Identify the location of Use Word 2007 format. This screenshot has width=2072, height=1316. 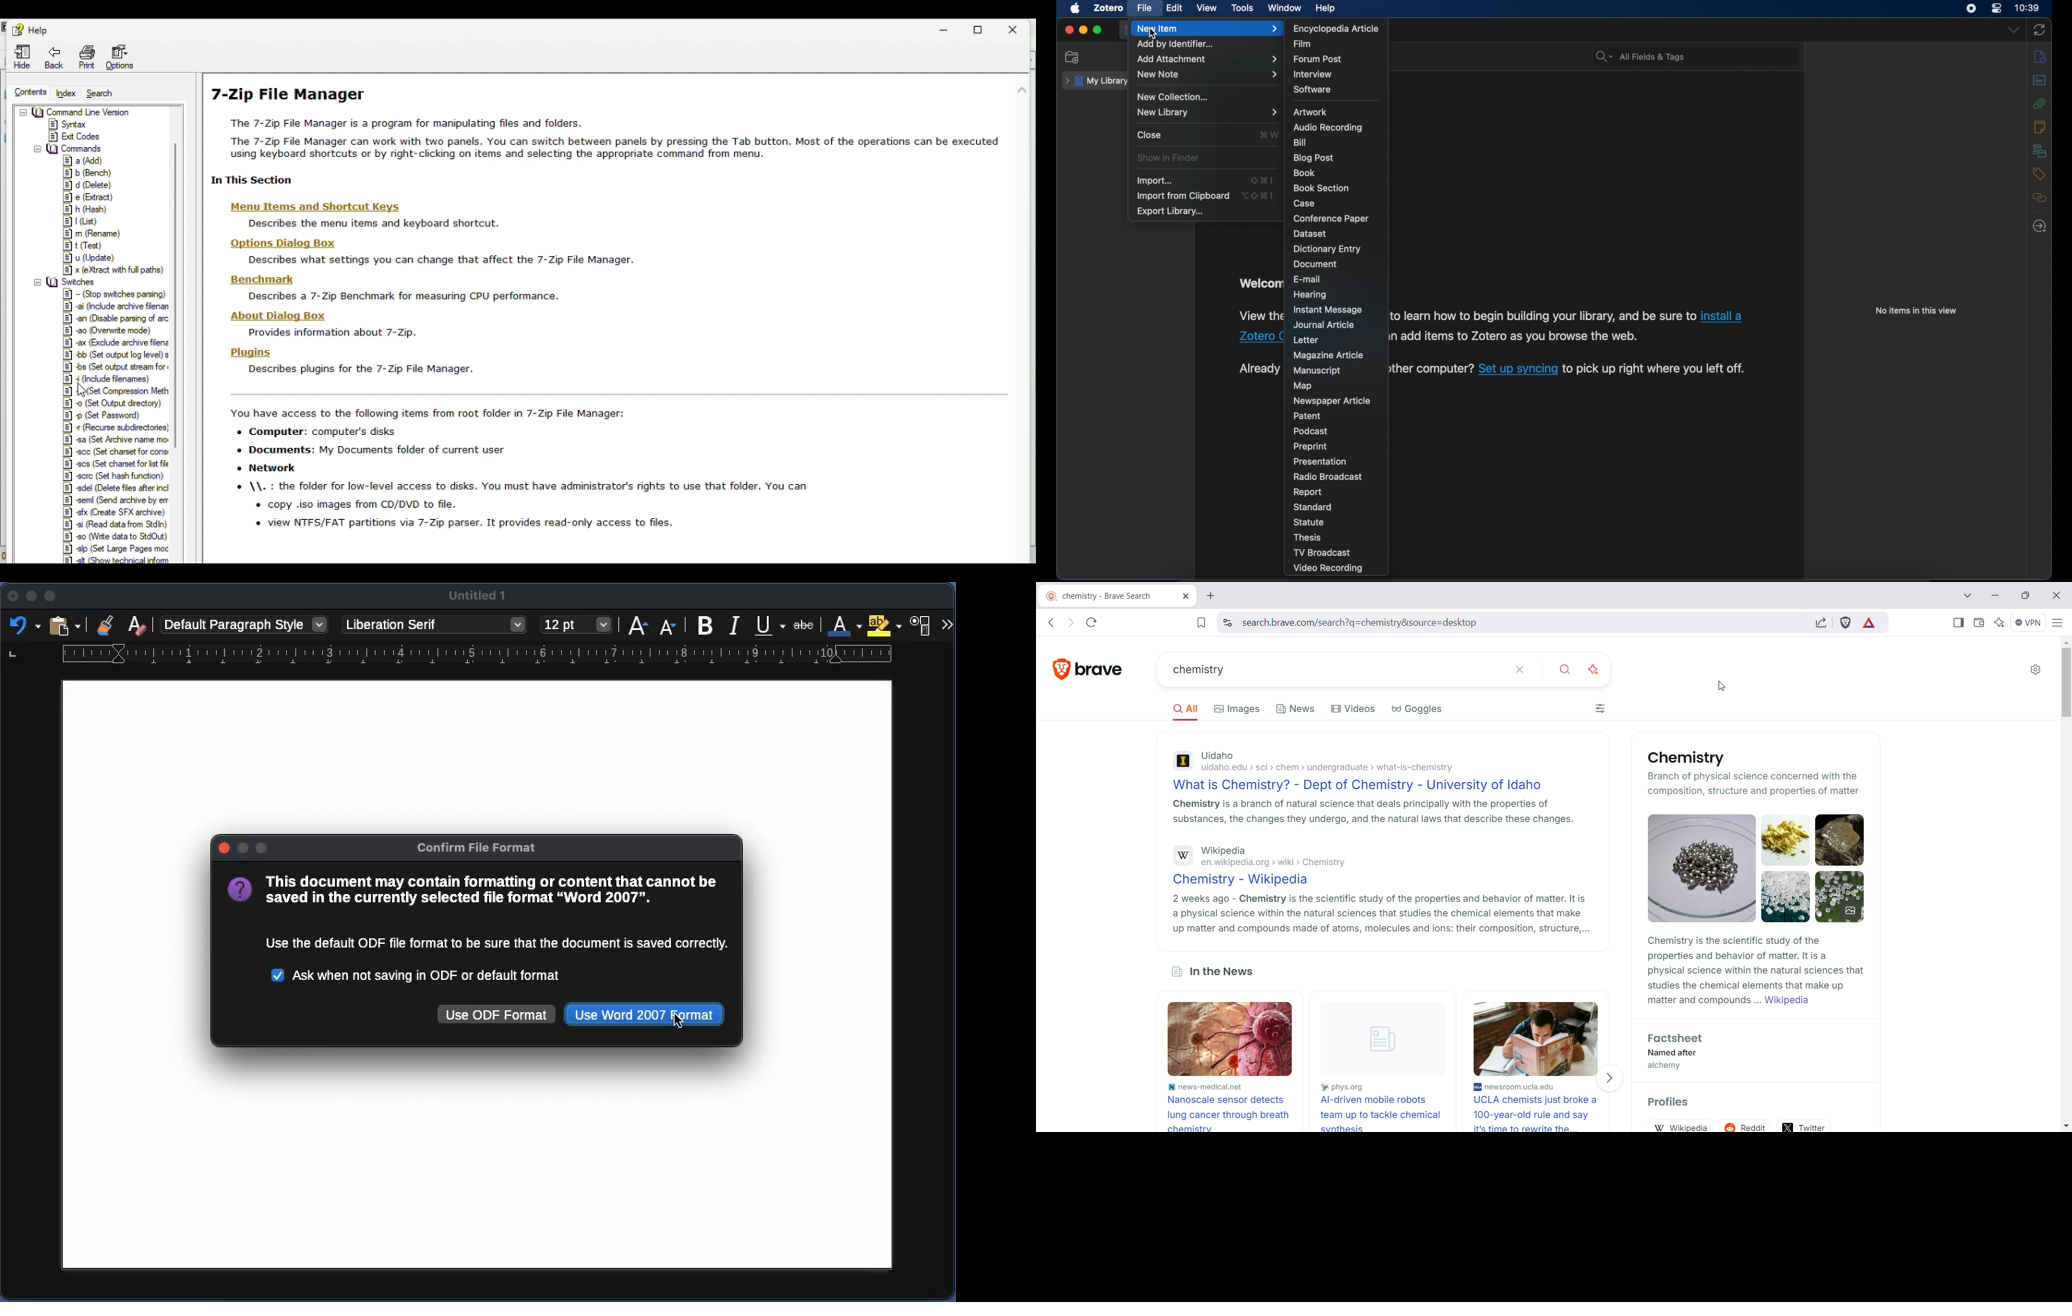
(645, 1015).